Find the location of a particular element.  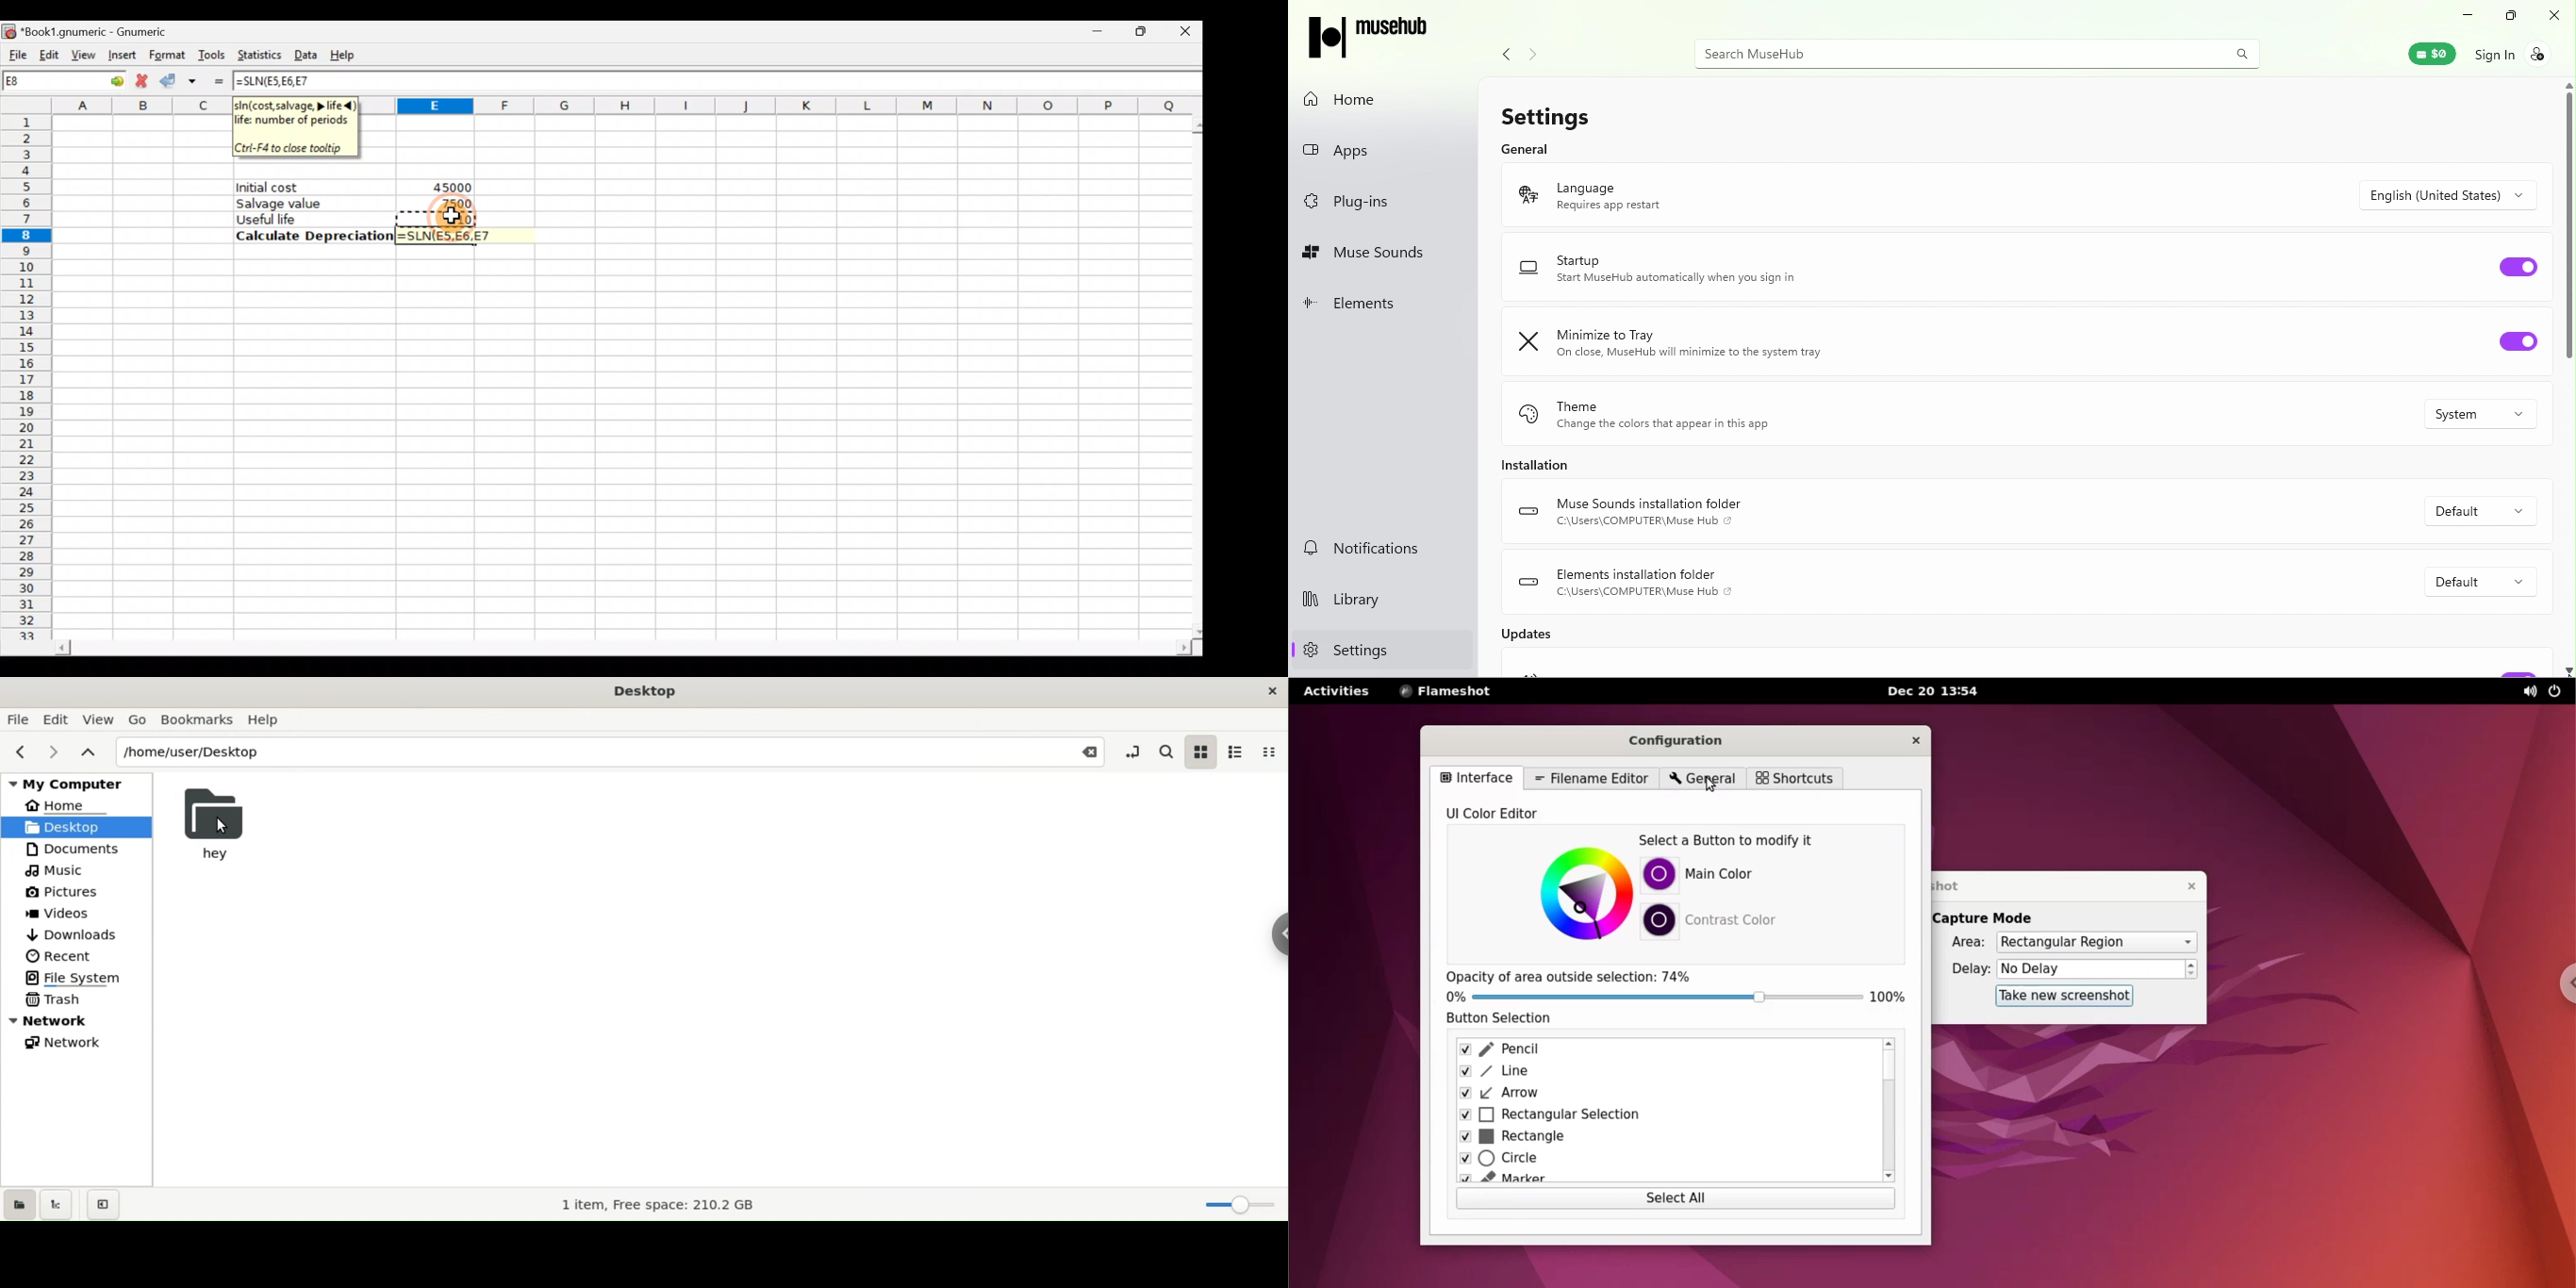

Pictures is located at coordinates (63, 893).